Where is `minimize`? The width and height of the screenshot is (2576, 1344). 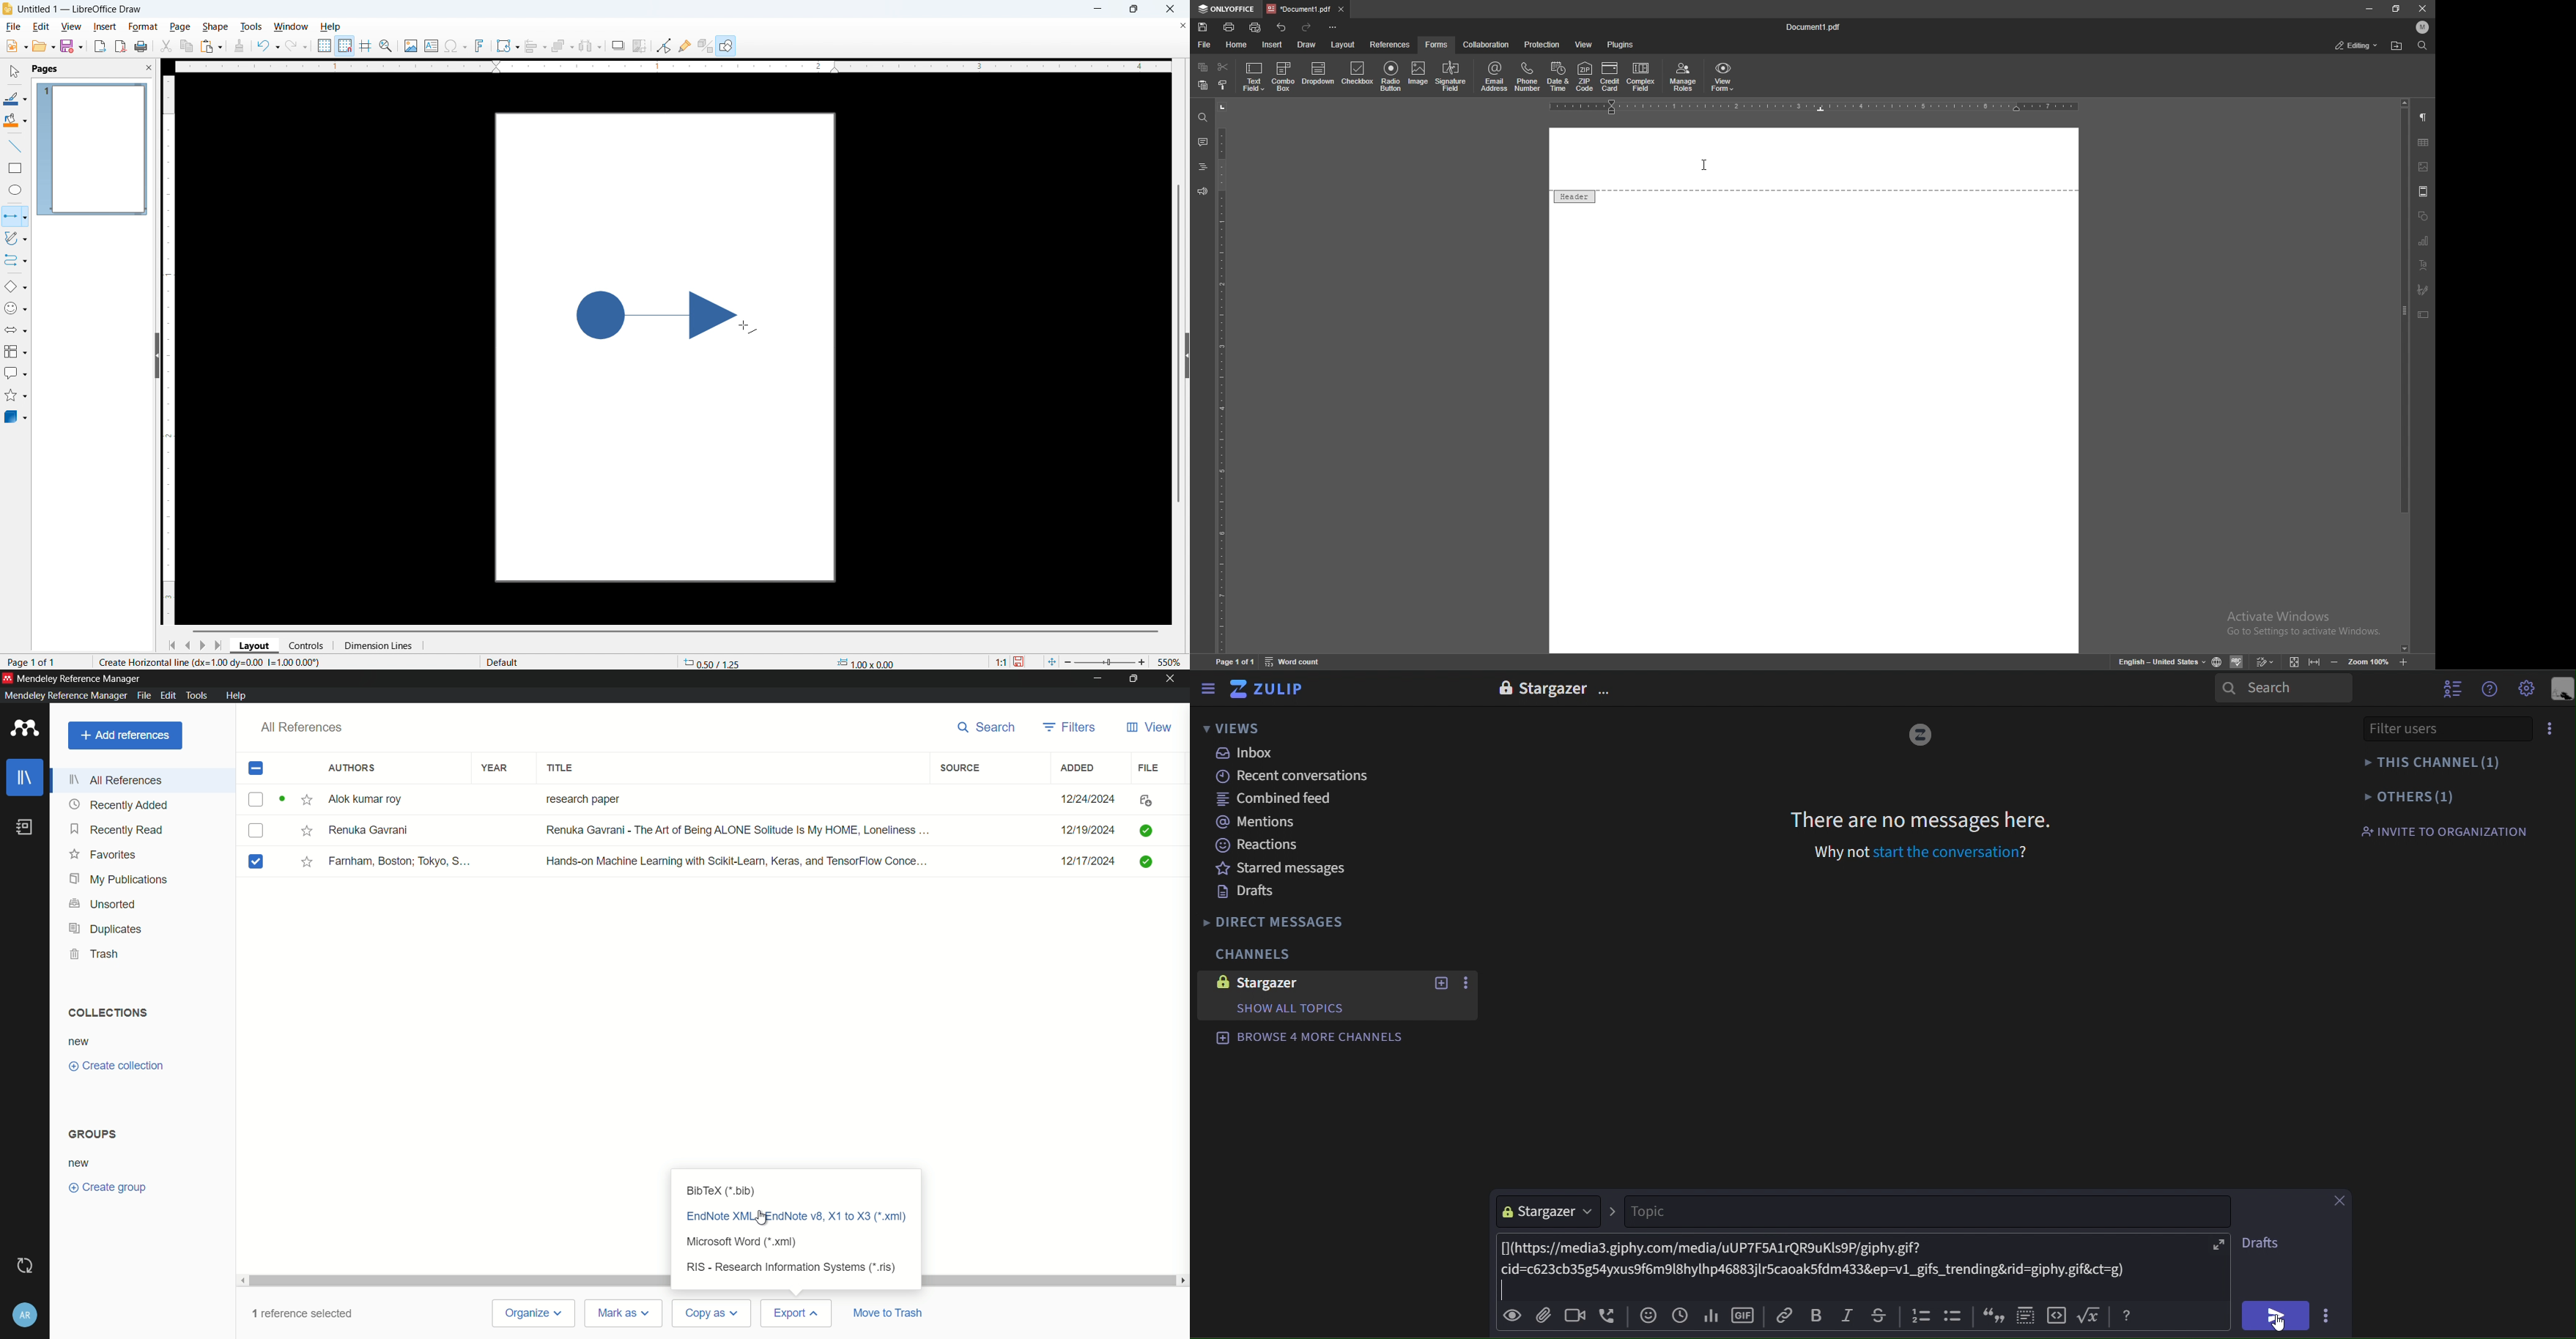
minimize is located at coordinates (2369, 8).